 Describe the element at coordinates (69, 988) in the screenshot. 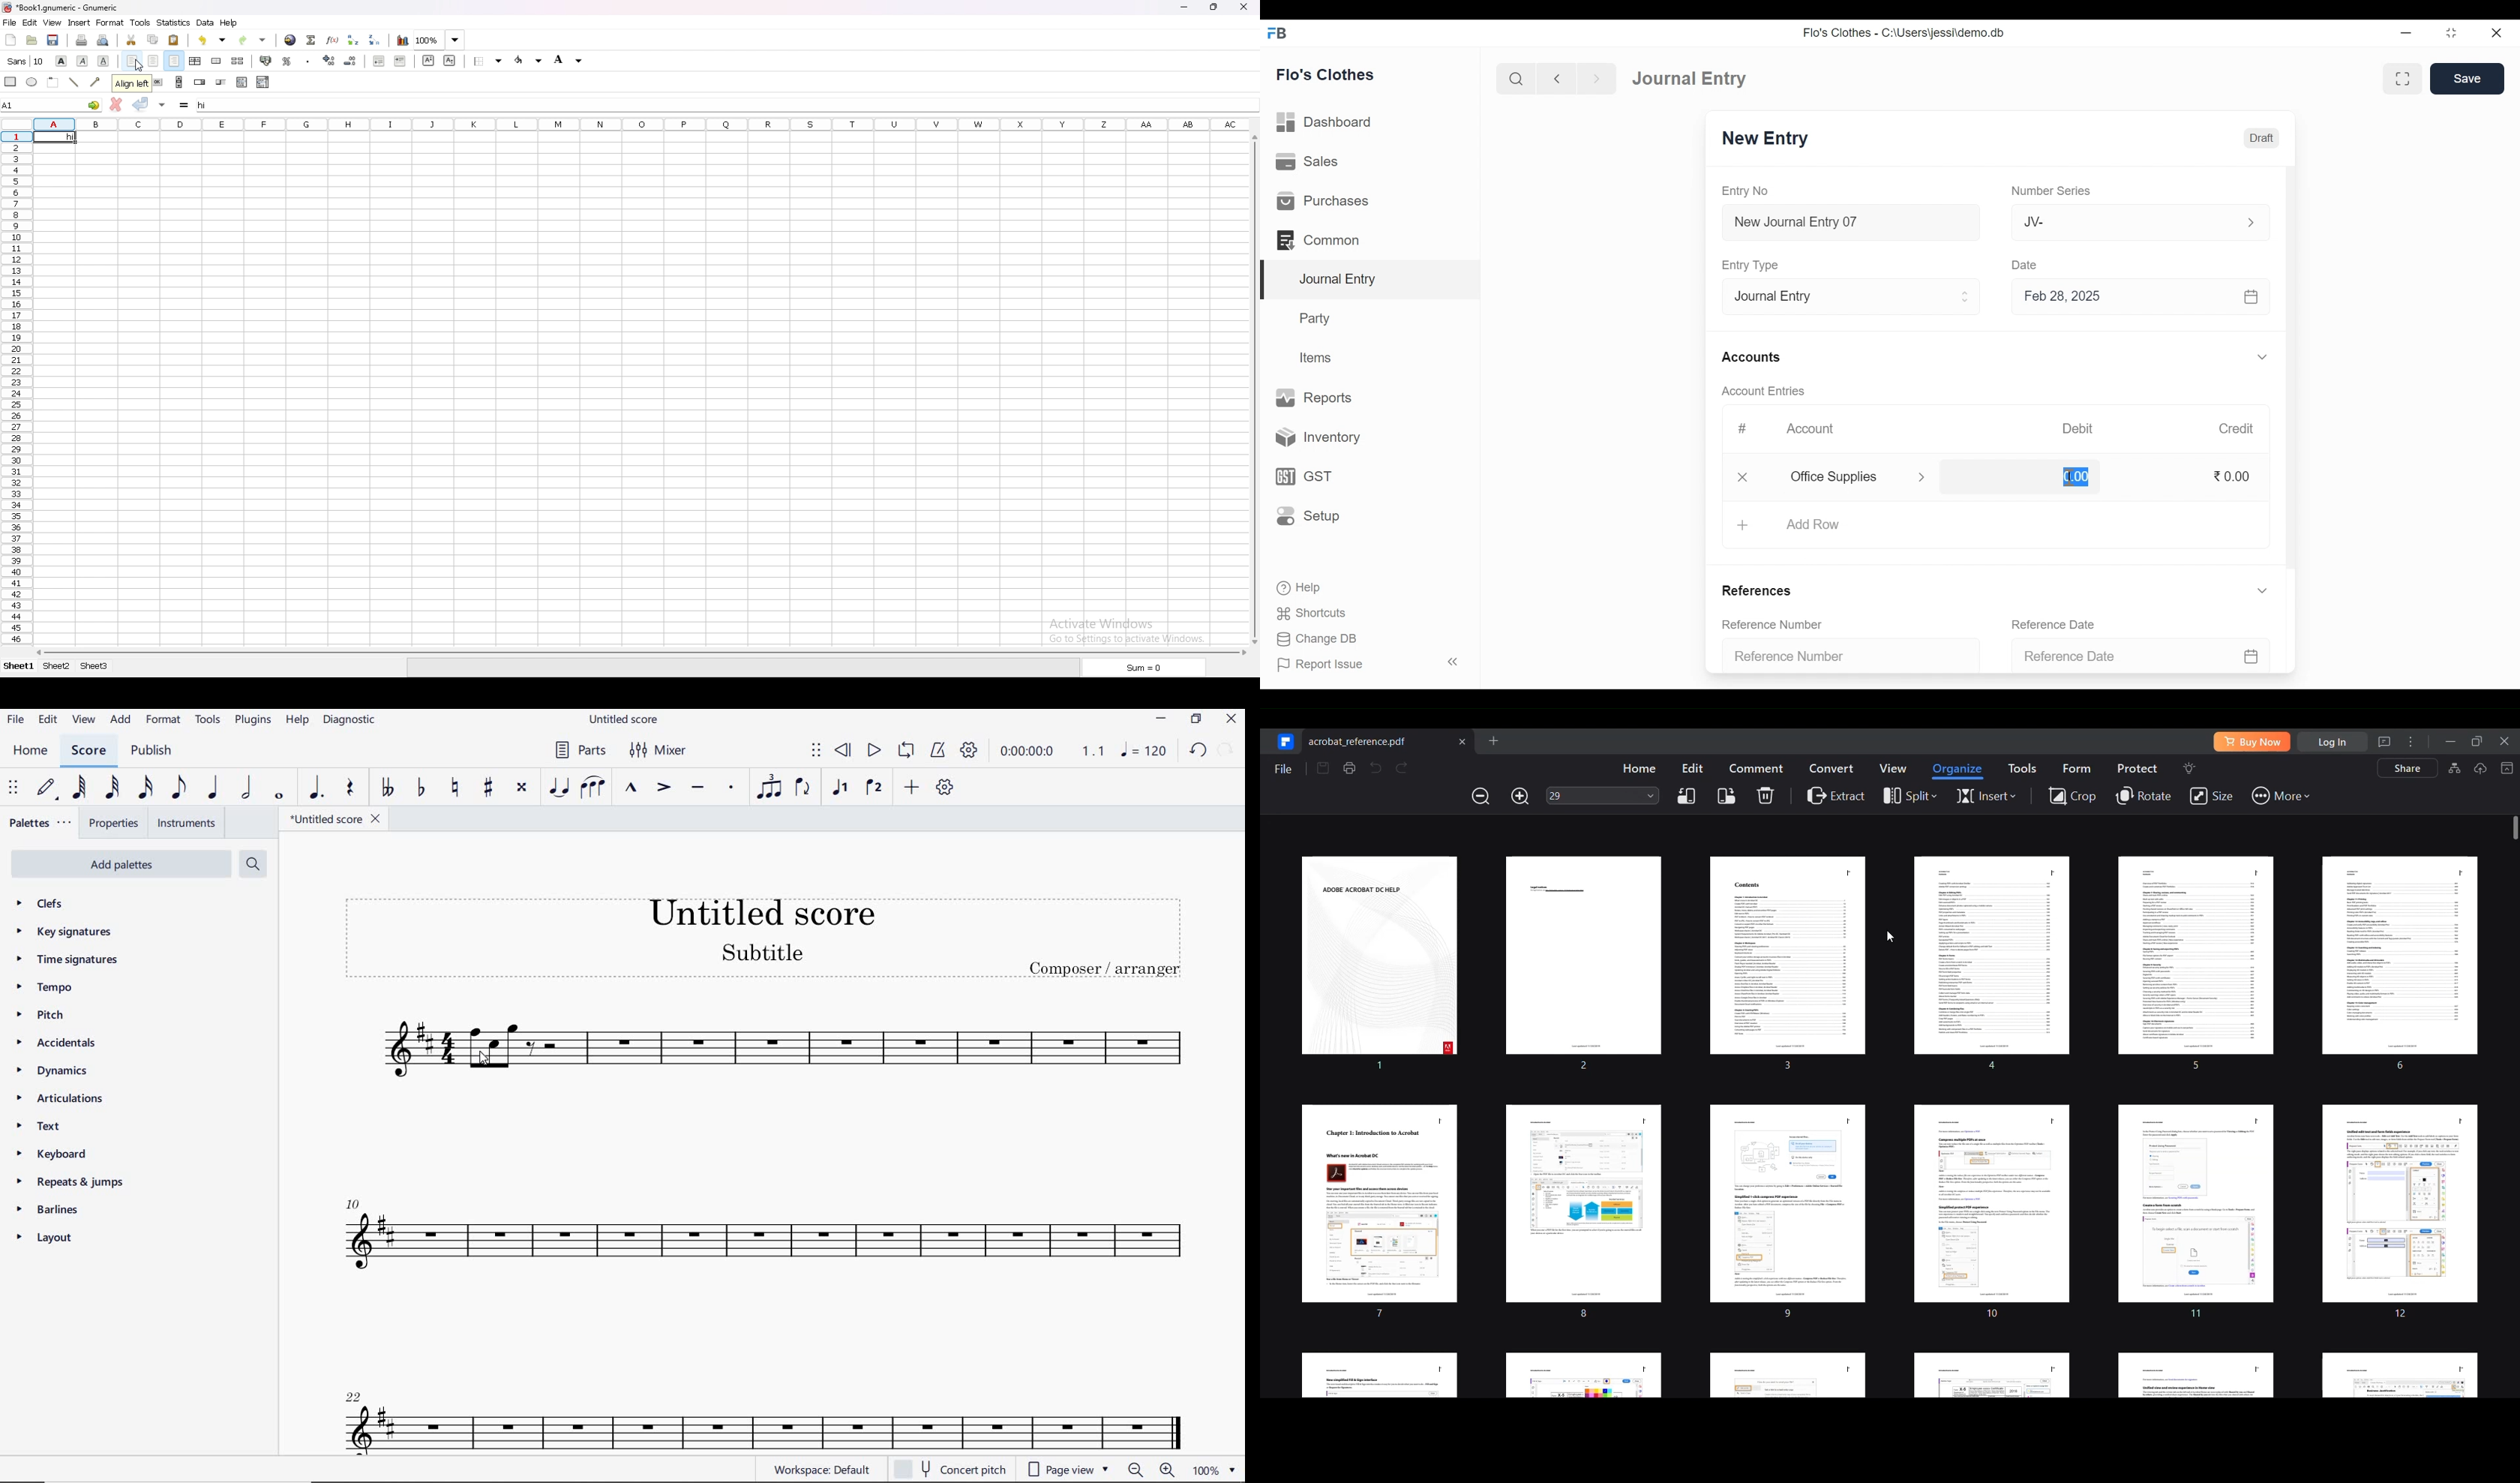

I see `TEMPO` at that location.